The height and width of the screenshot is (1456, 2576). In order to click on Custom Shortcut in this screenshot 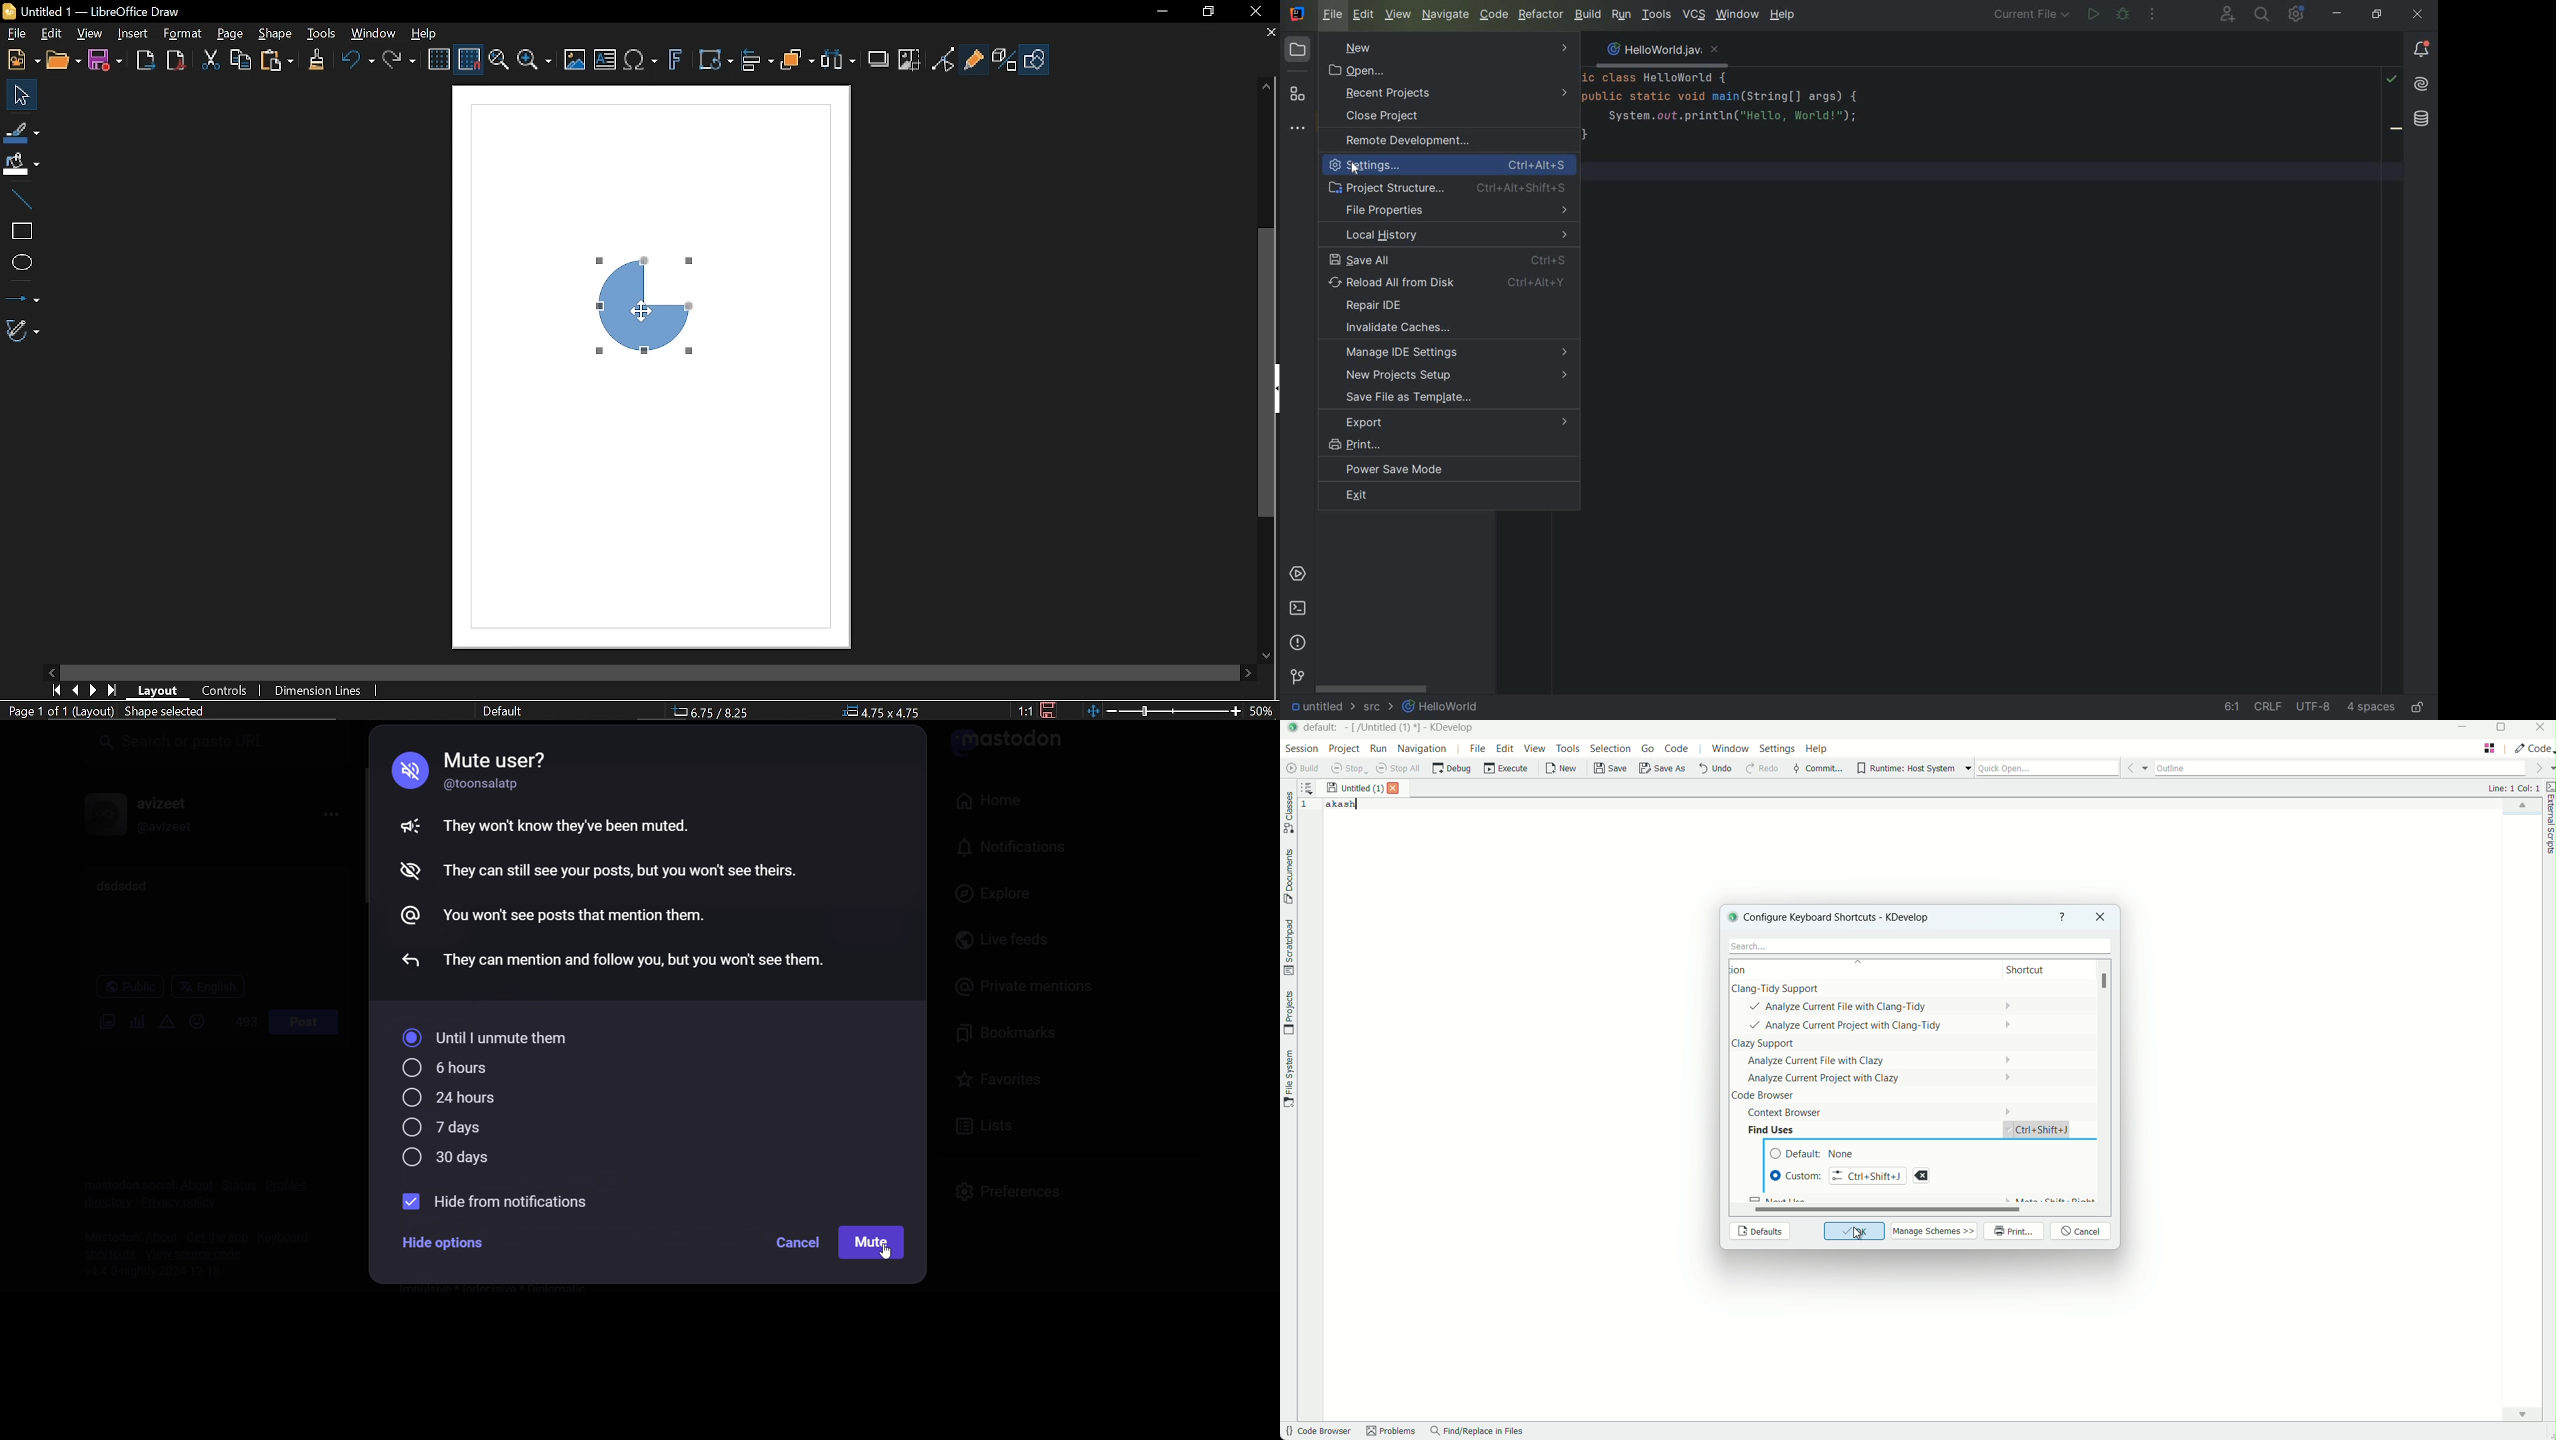, I will do `click(1797, 1175)`.